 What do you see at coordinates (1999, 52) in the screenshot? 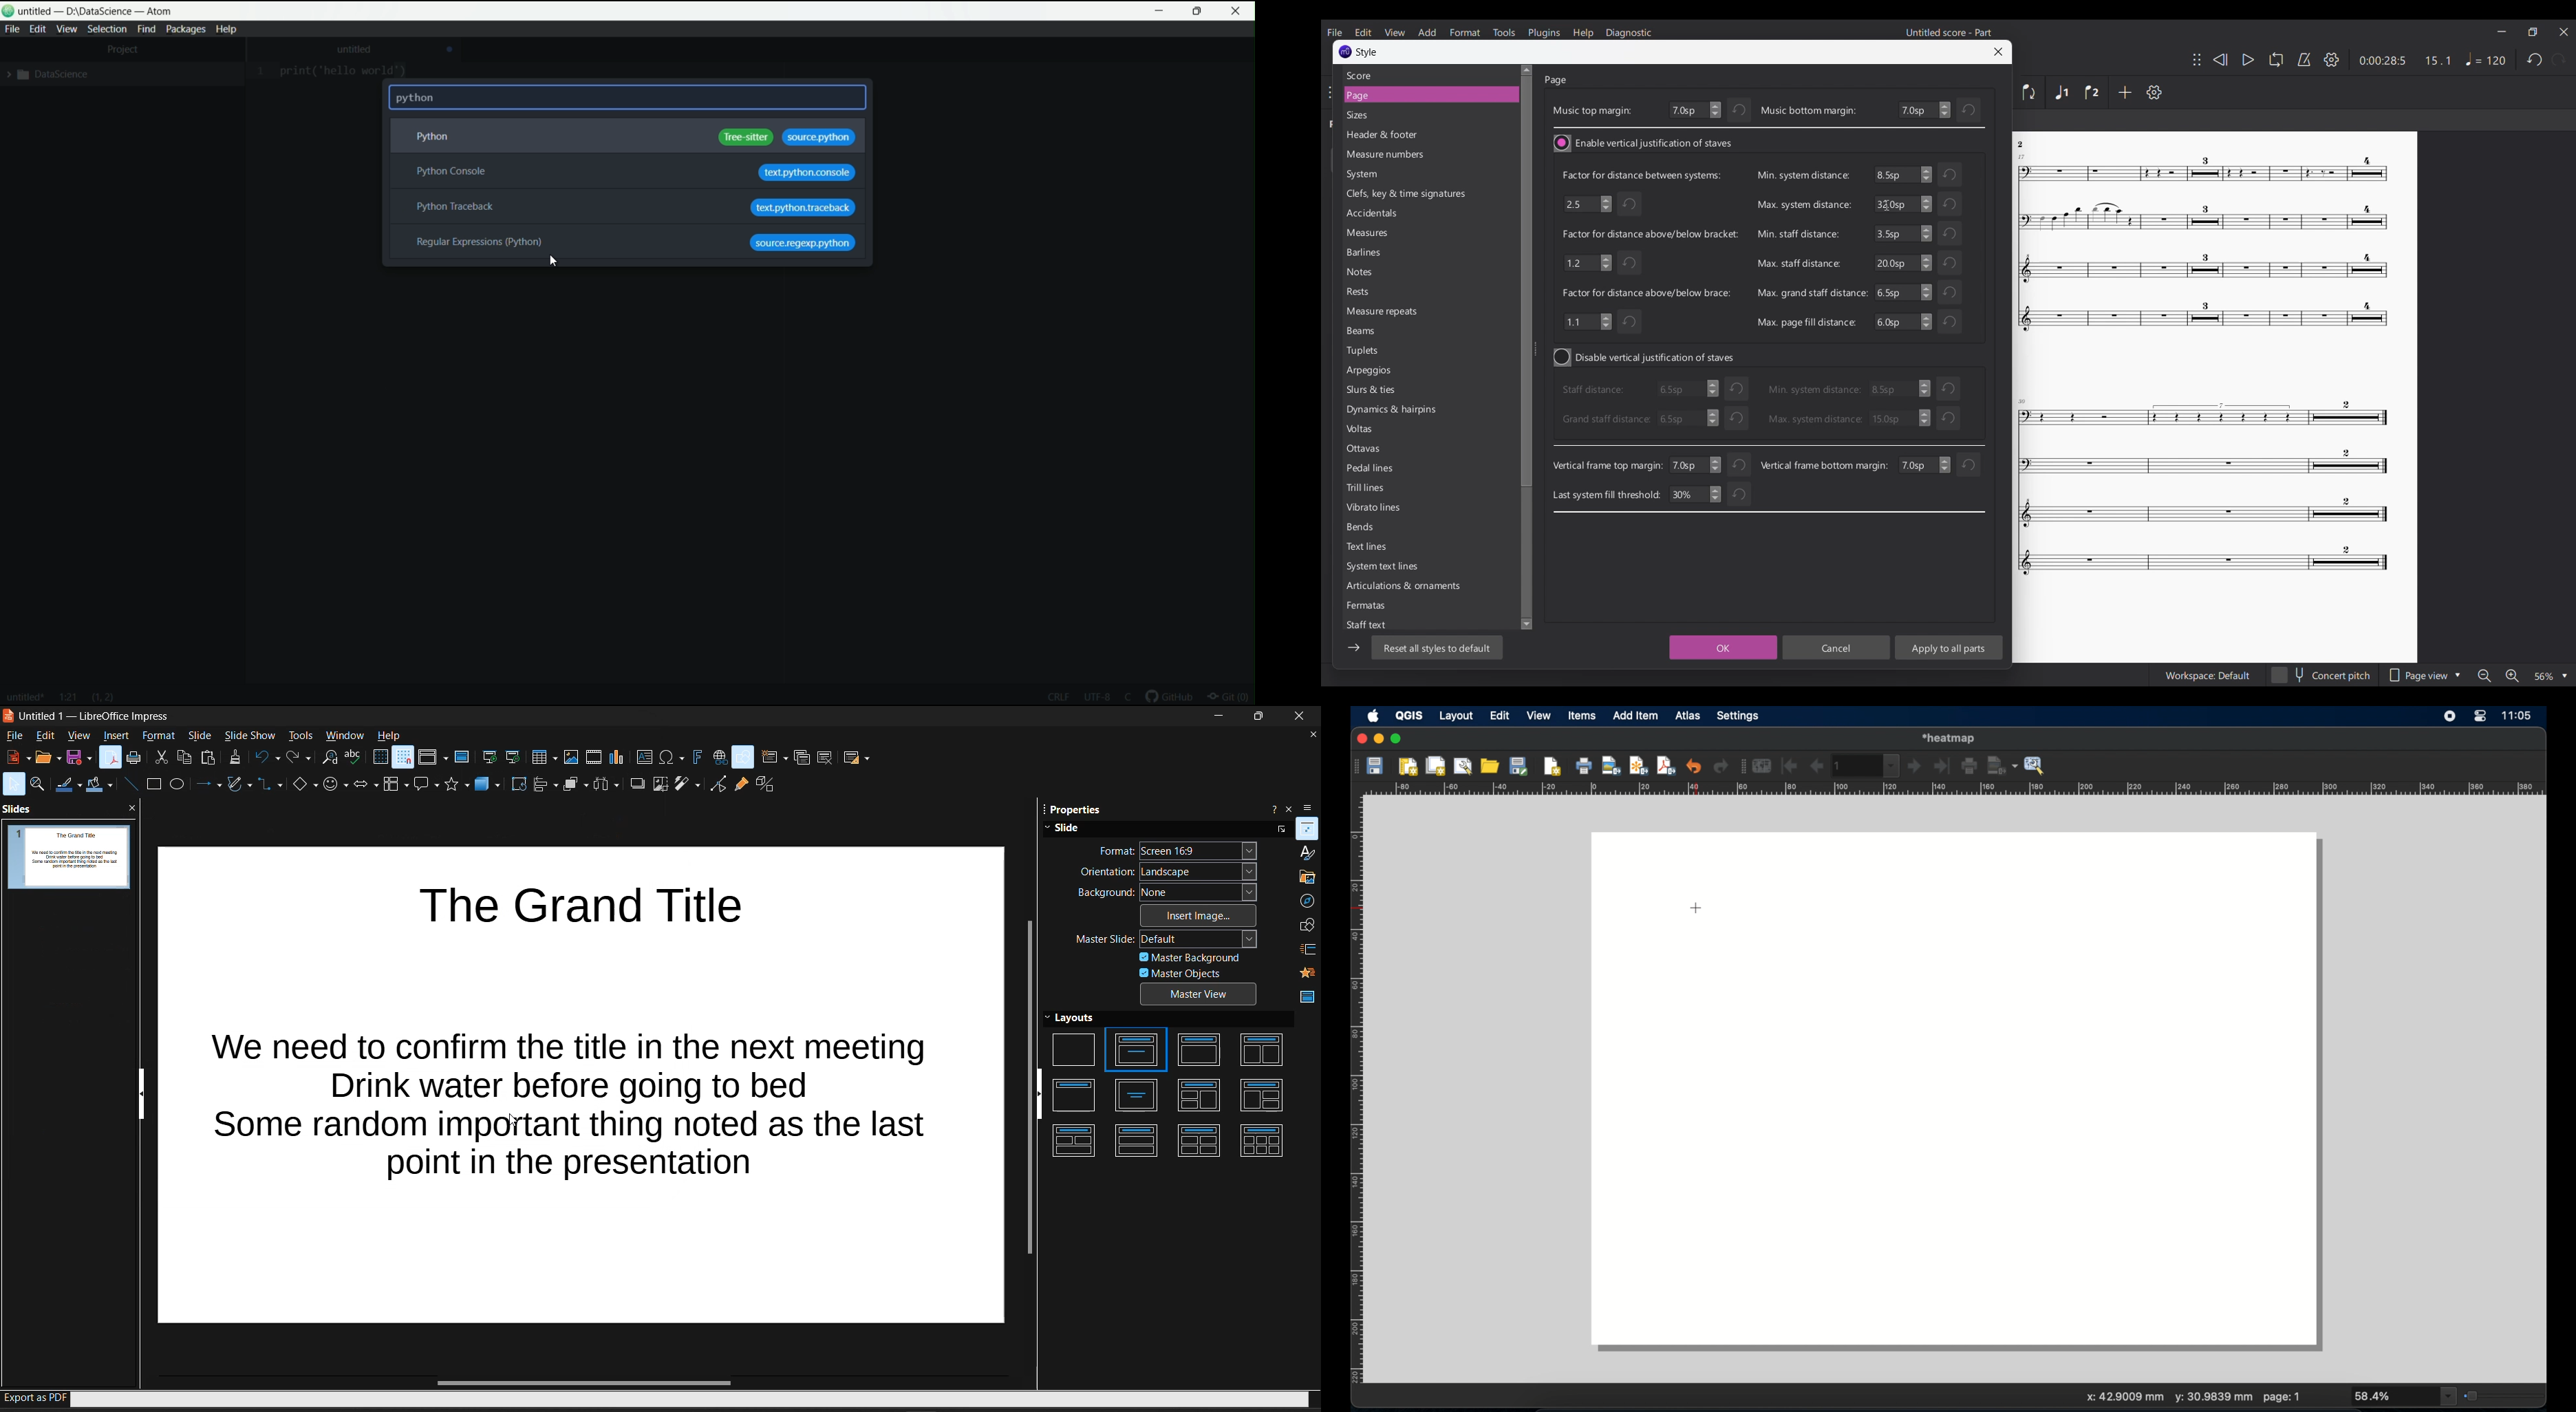
I see `Close` at bounding box center [1999, 52].